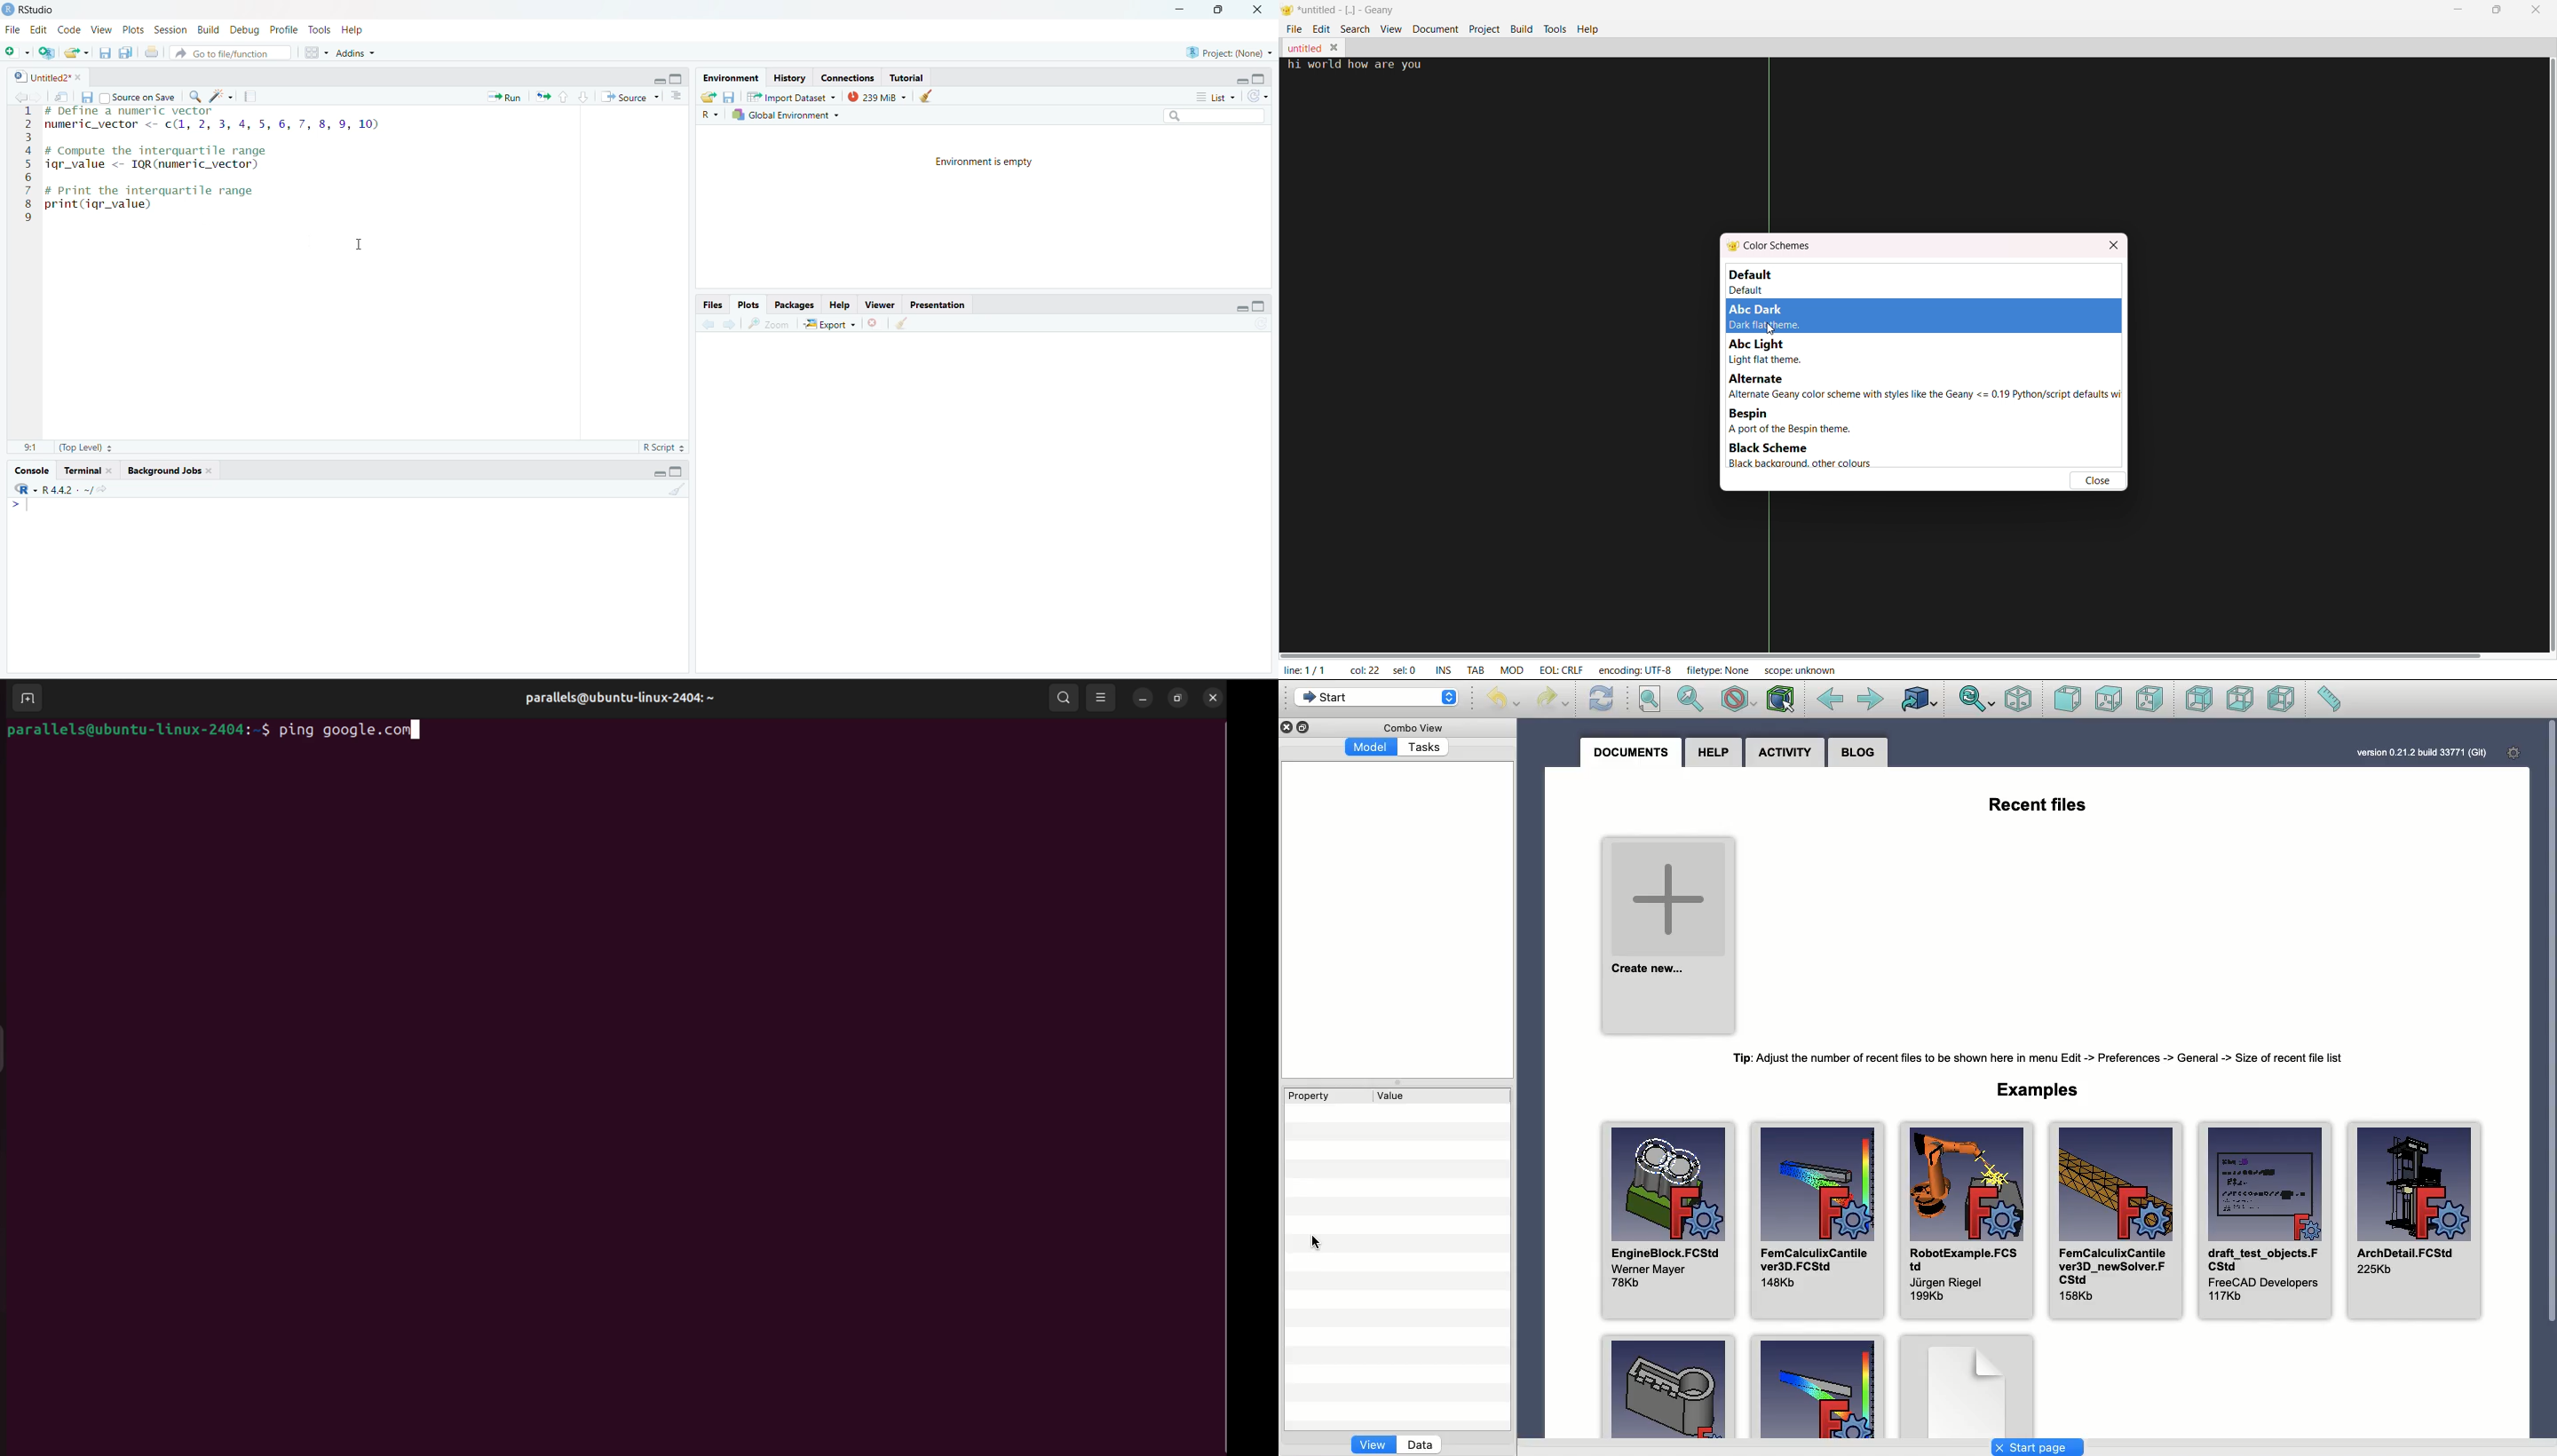 This screenshot has height=1456, width=2576. Describe the element at coordinates (750, 304) in the screenshot. I see `Plots` at that location.